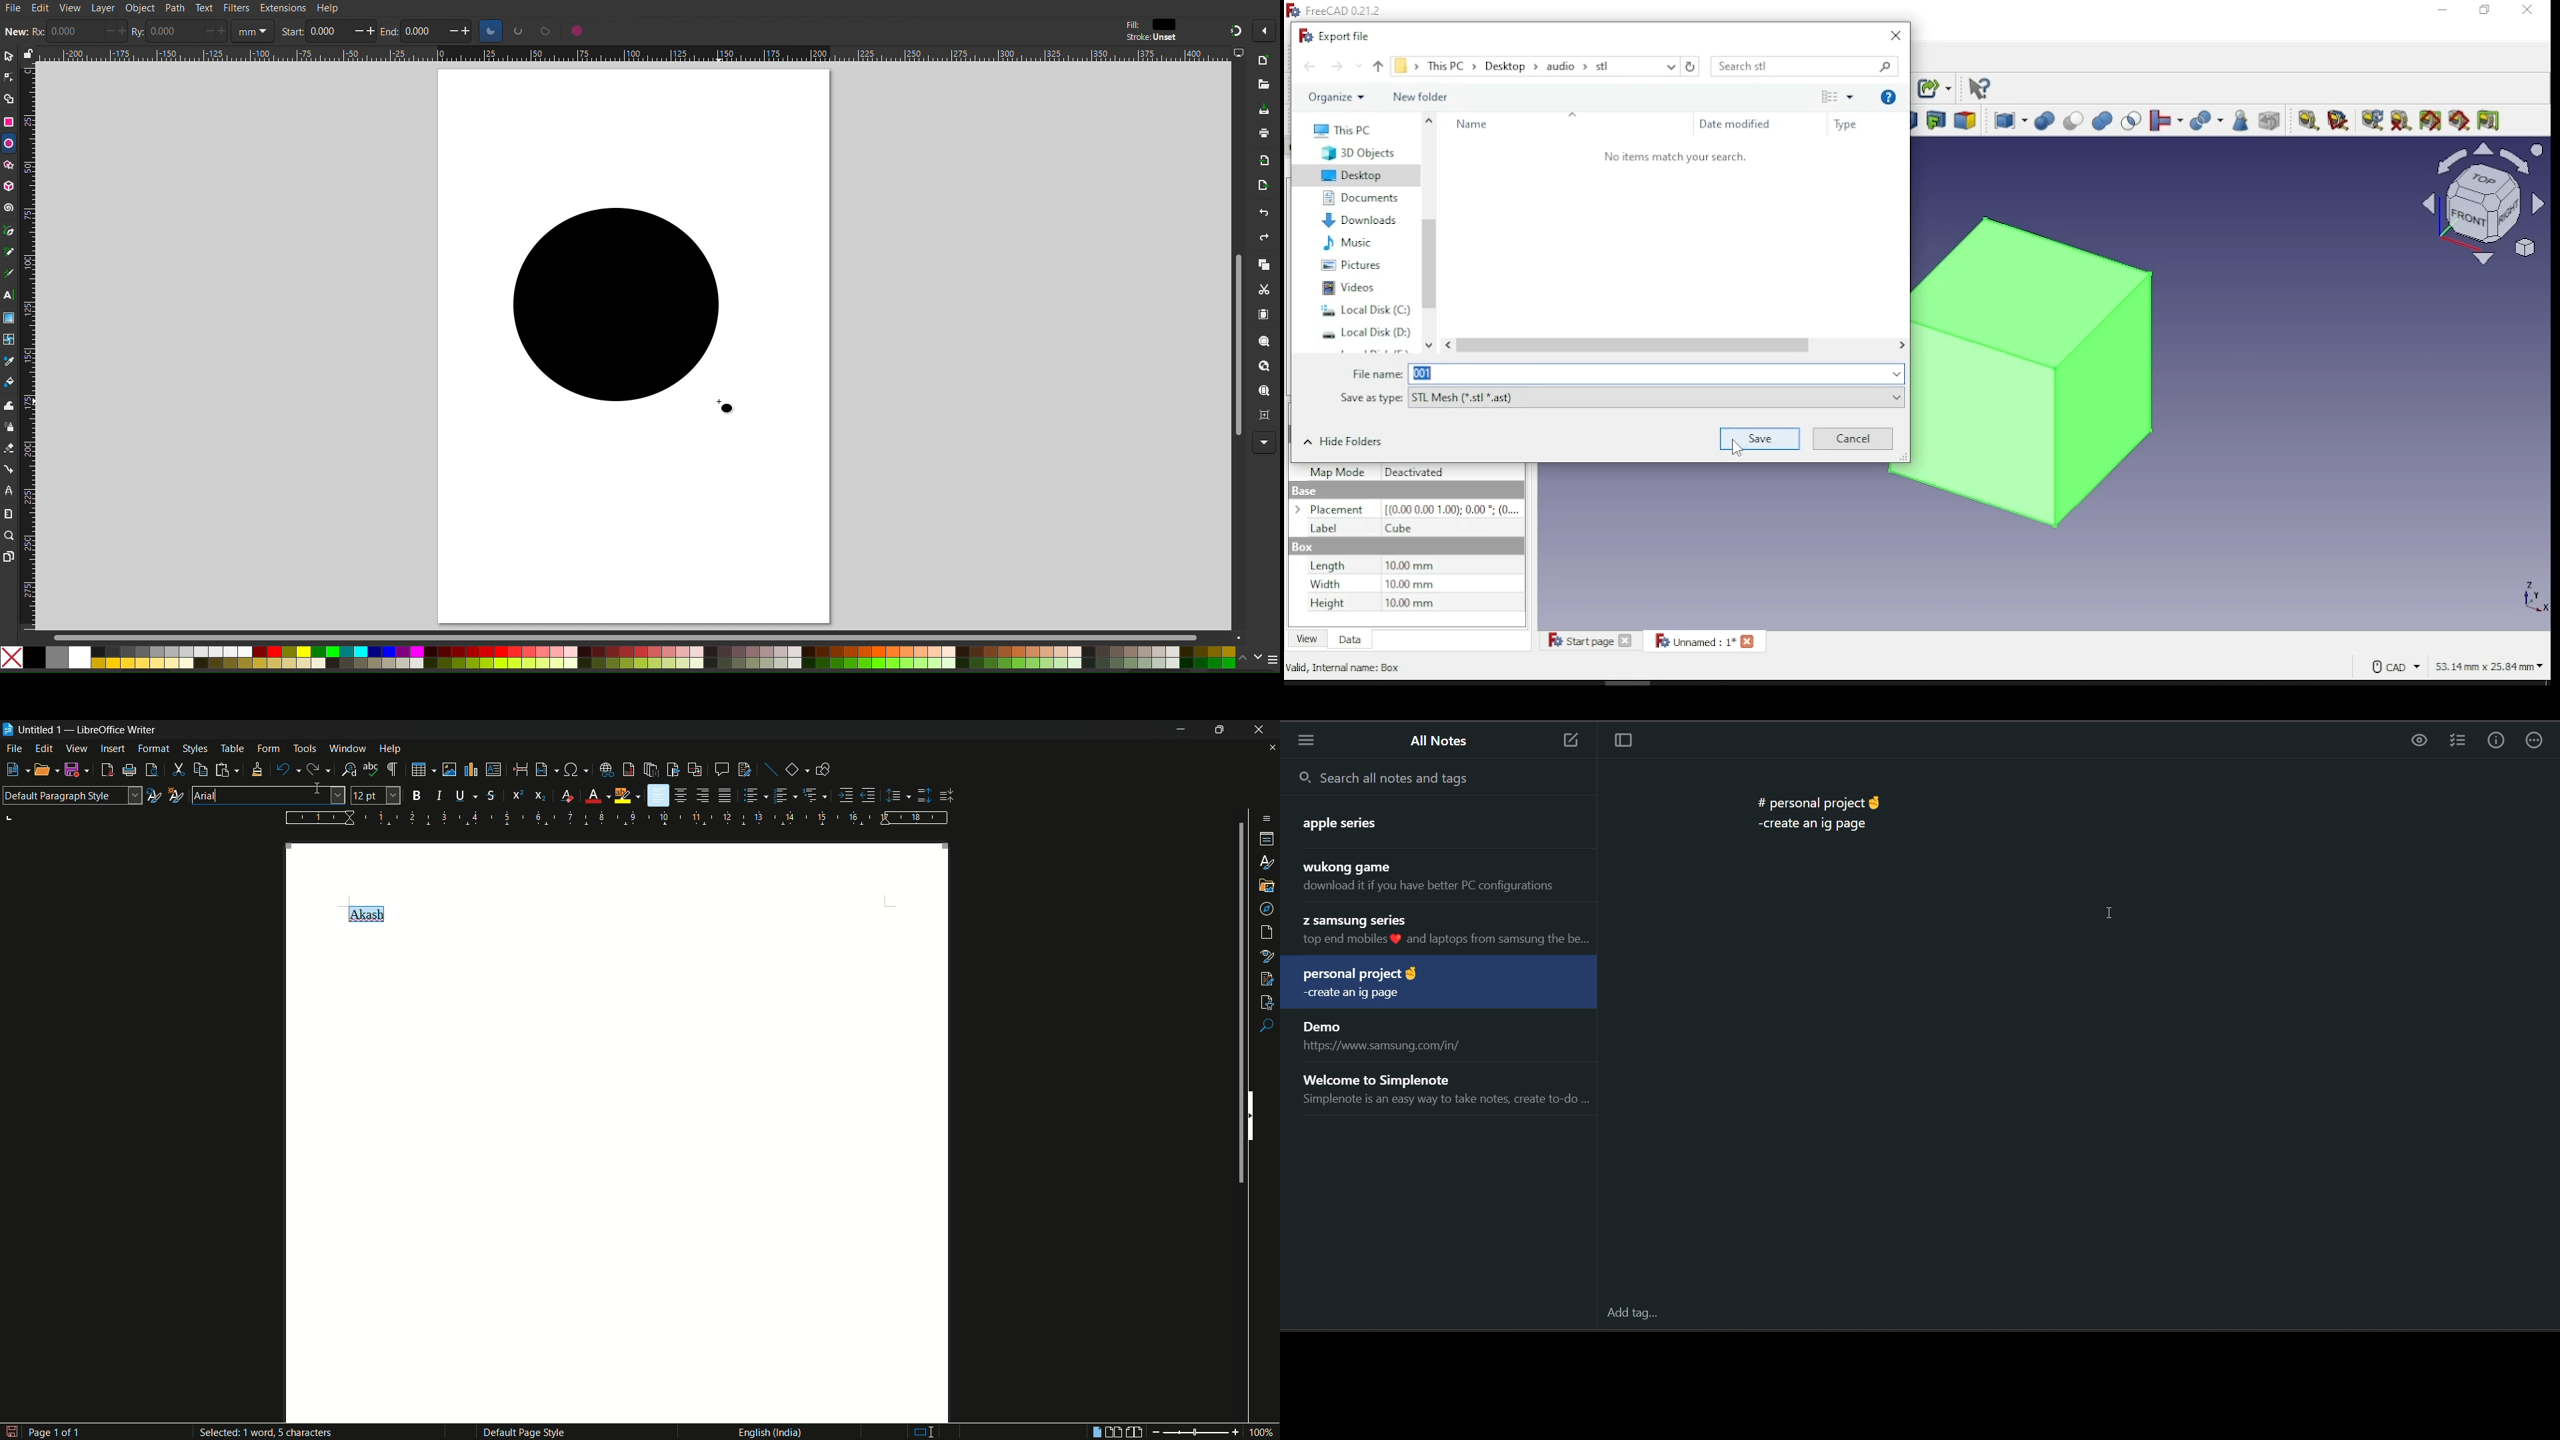 The image size is (2576, 1456). I want to click on date modified, so click(1746, 123).